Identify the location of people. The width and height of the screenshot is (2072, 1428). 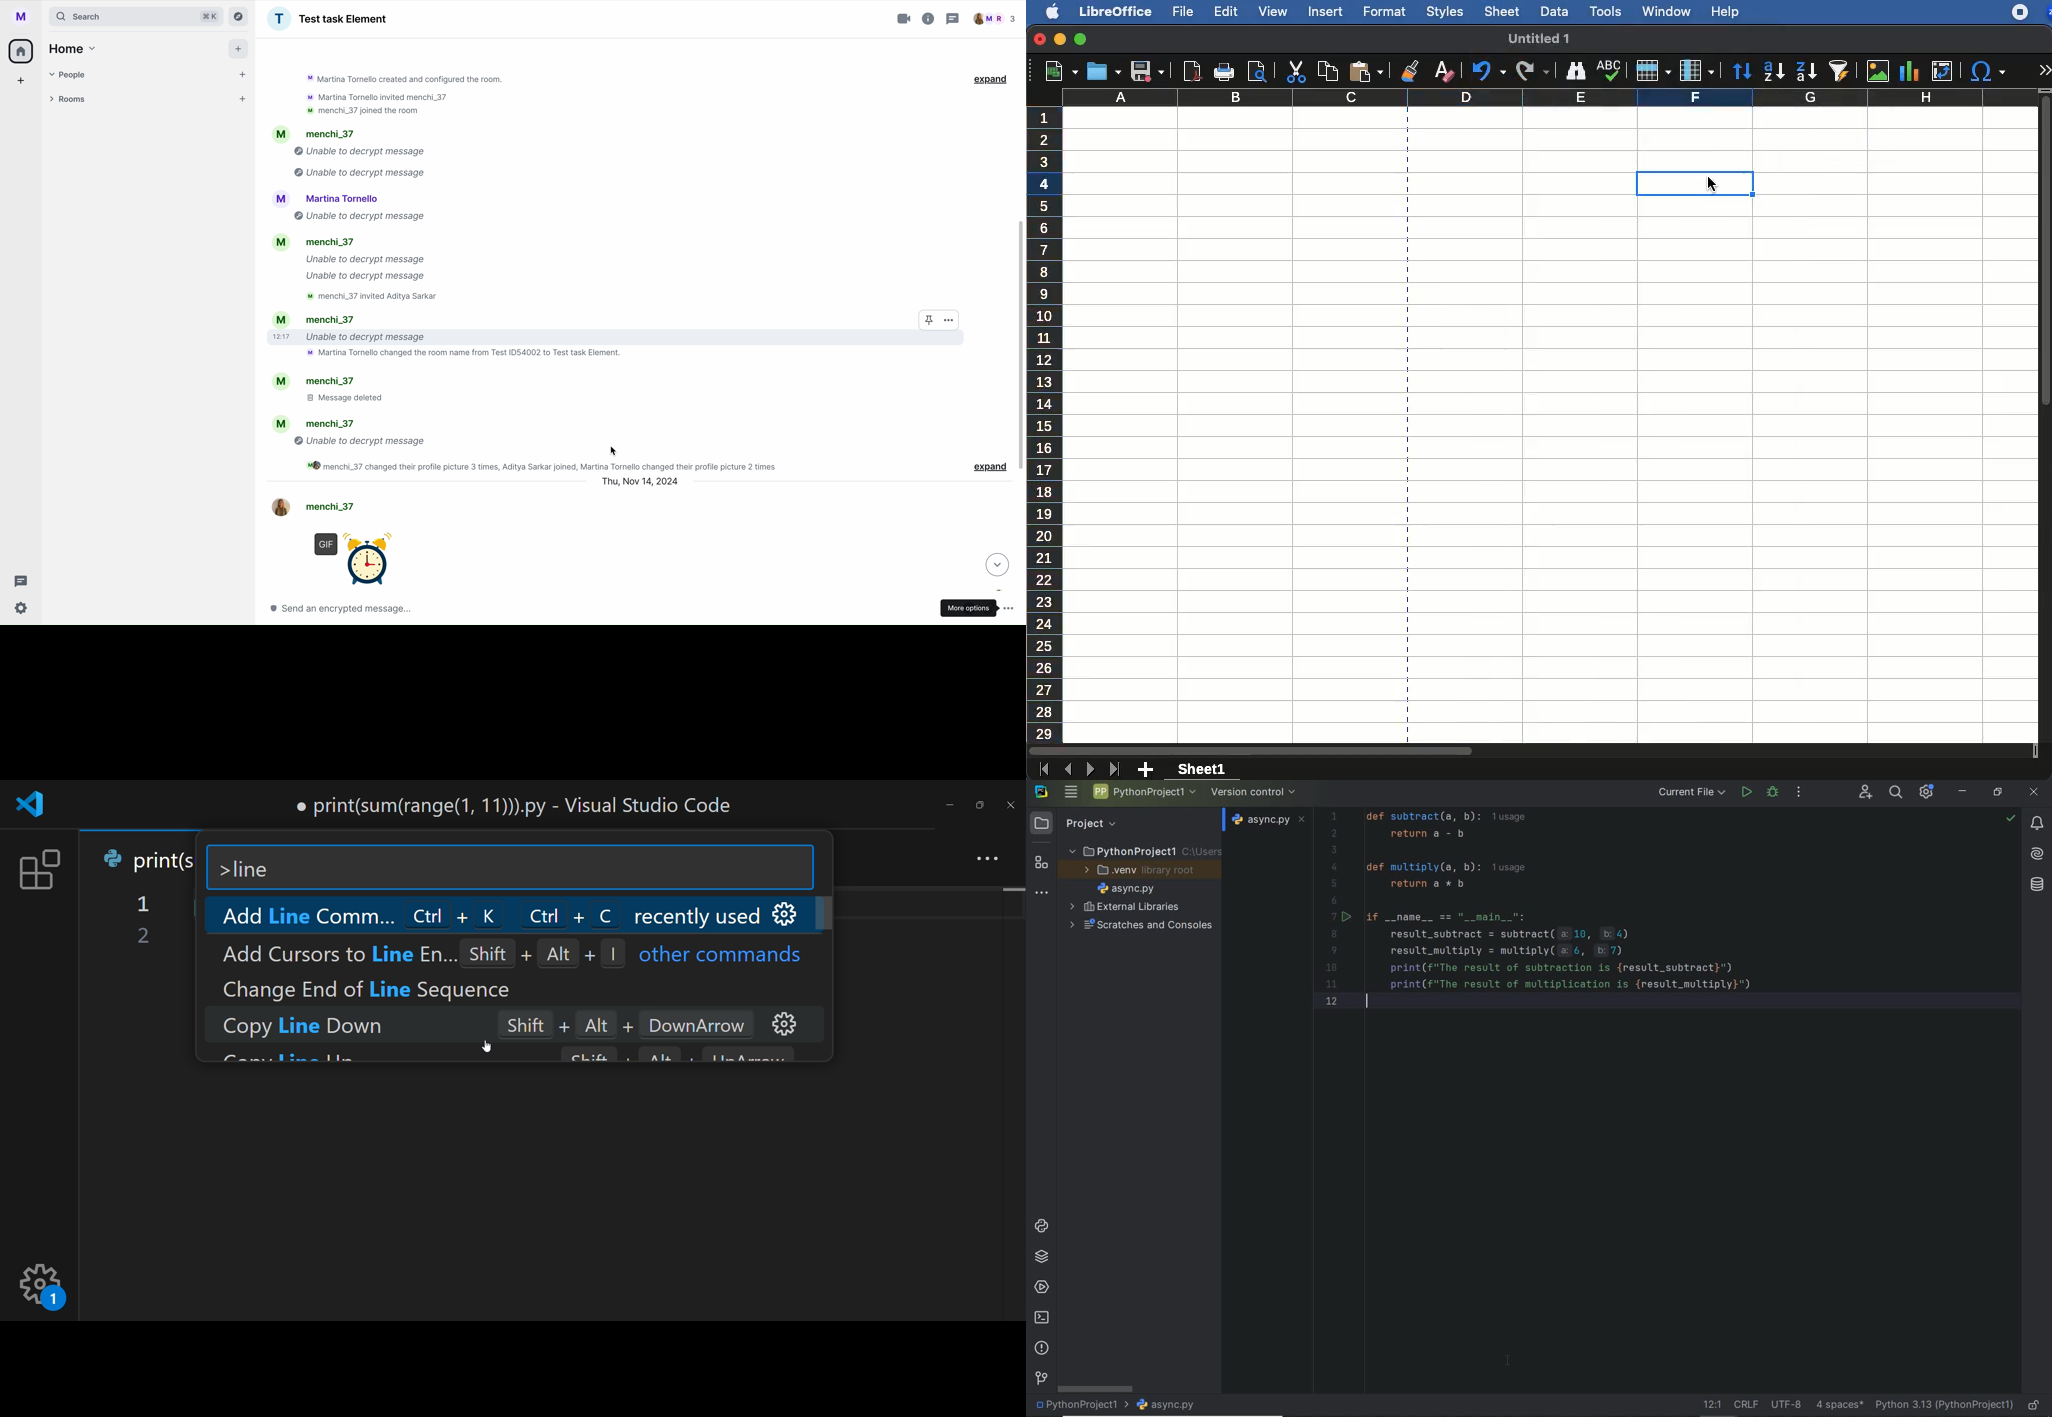
(993, 19).